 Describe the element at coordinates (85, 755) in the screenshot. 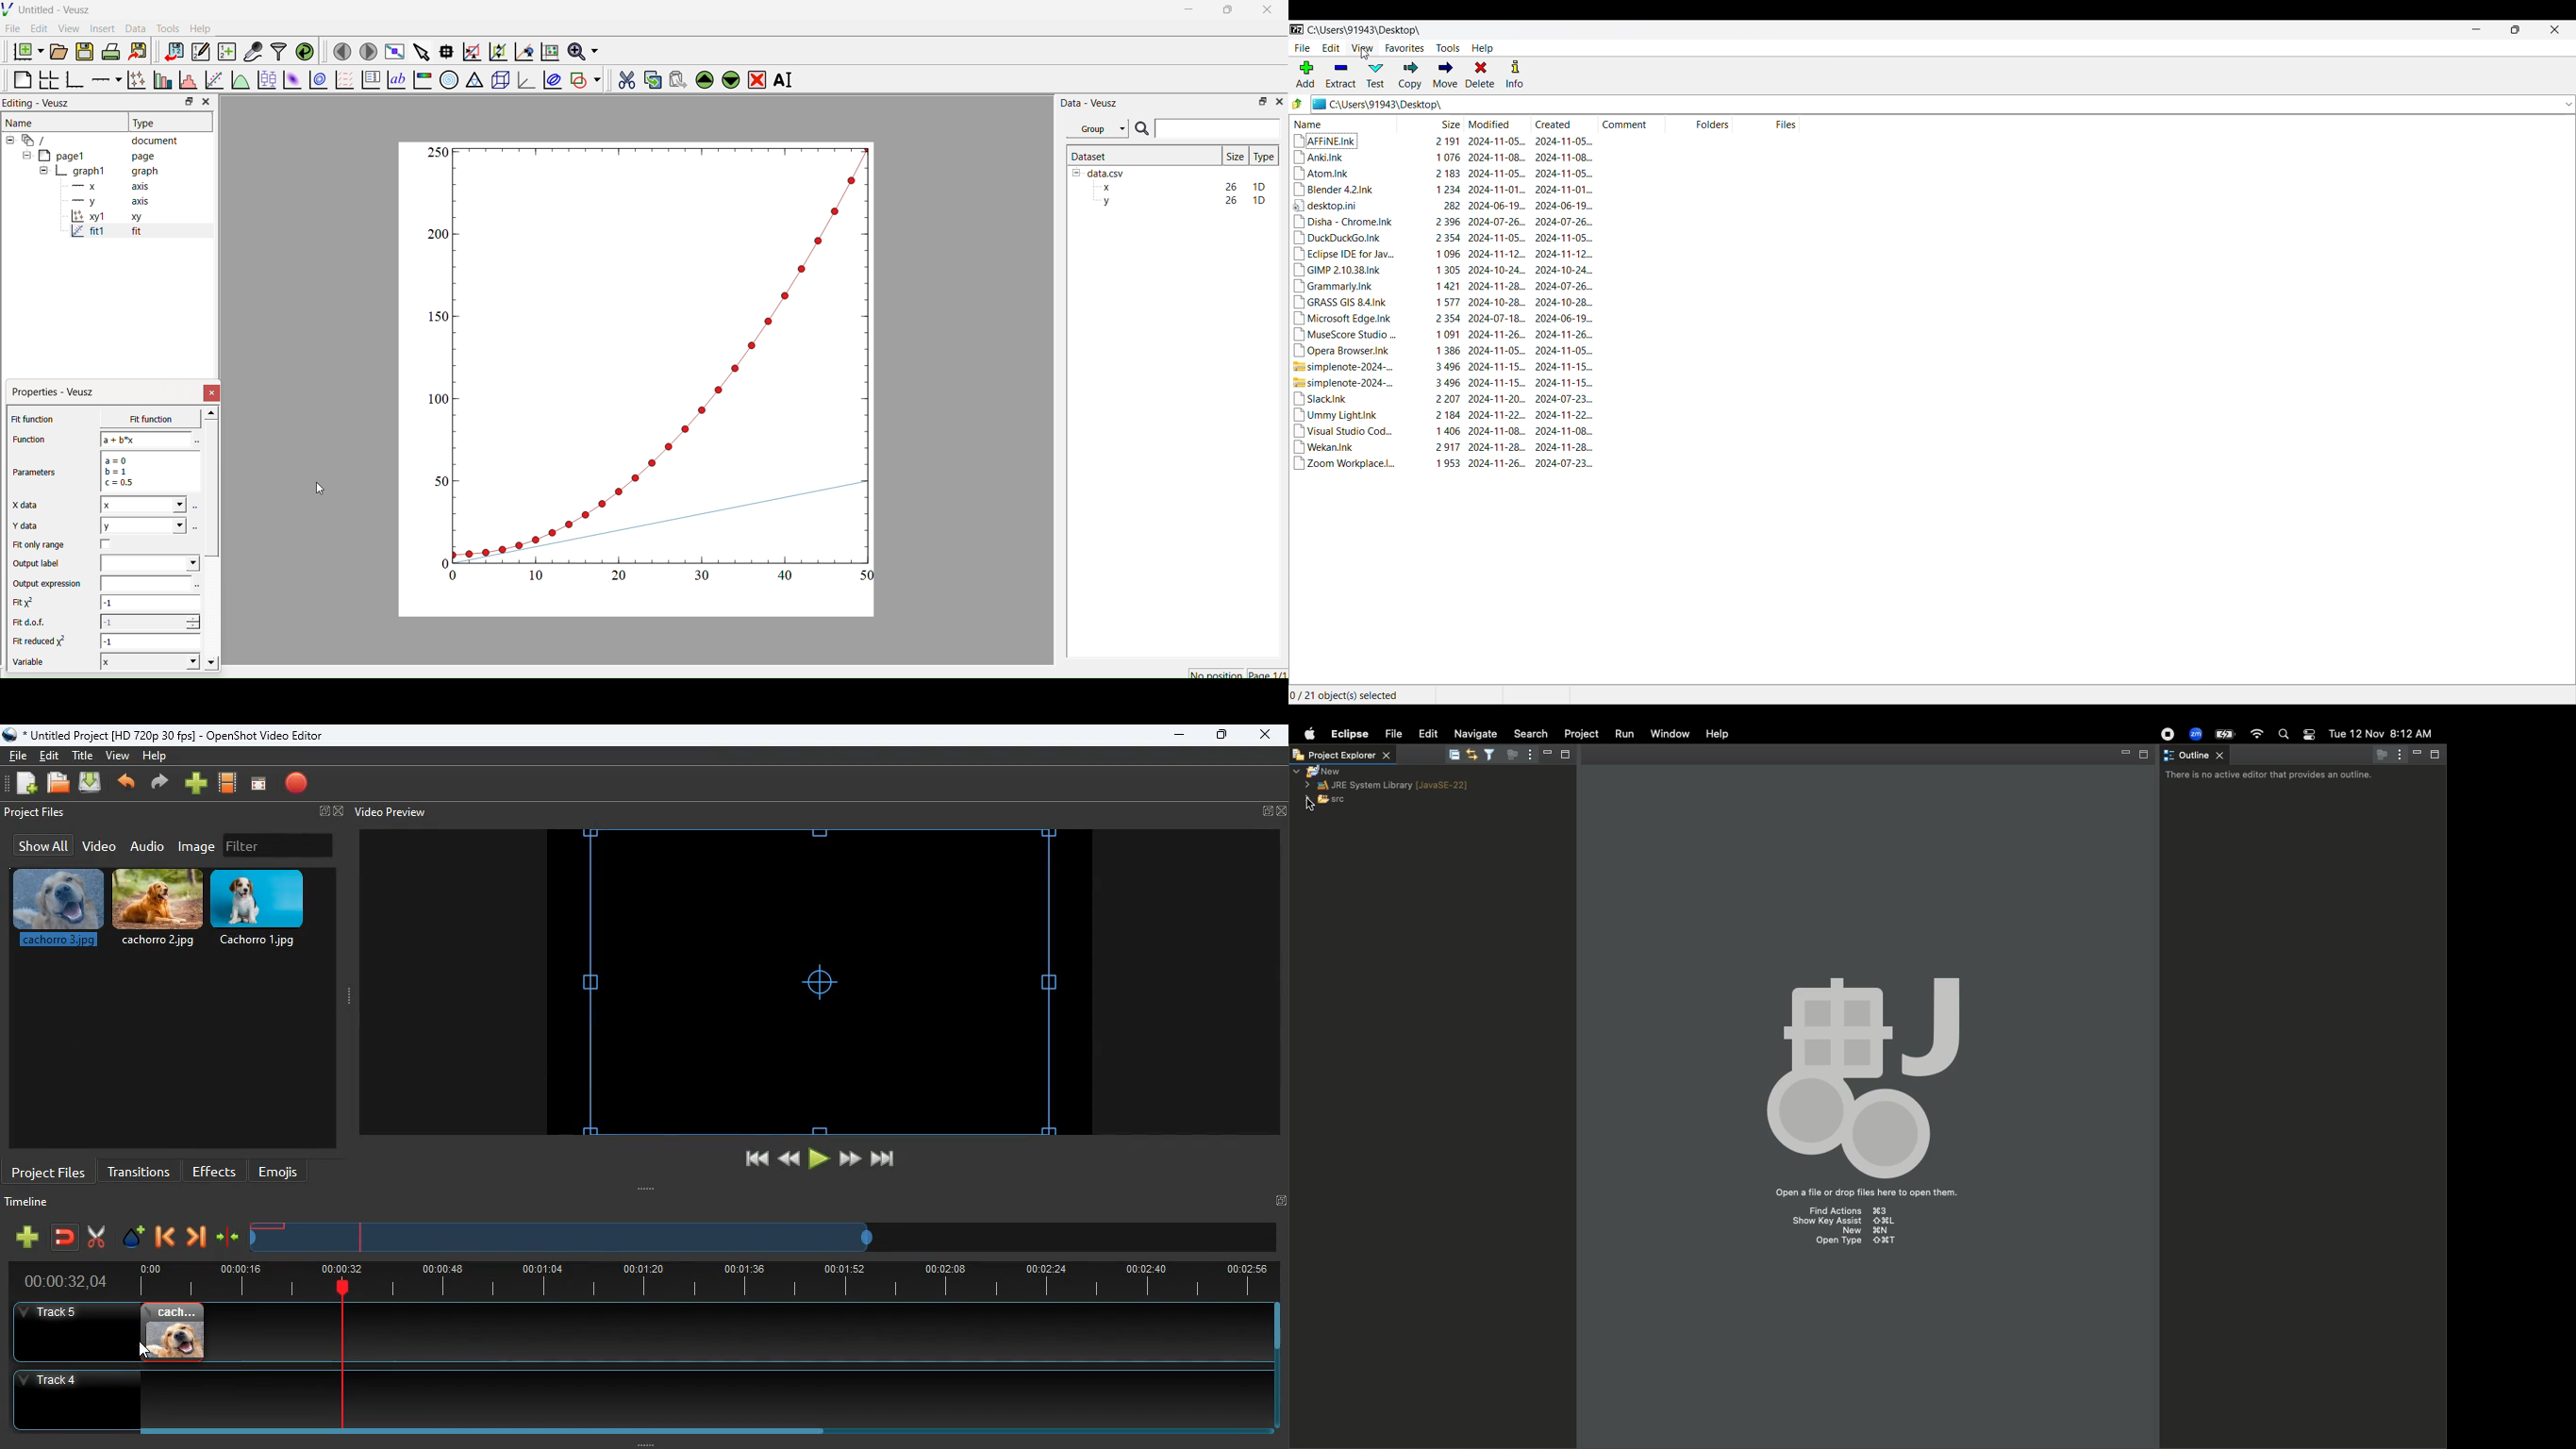

I see `title` at that location.